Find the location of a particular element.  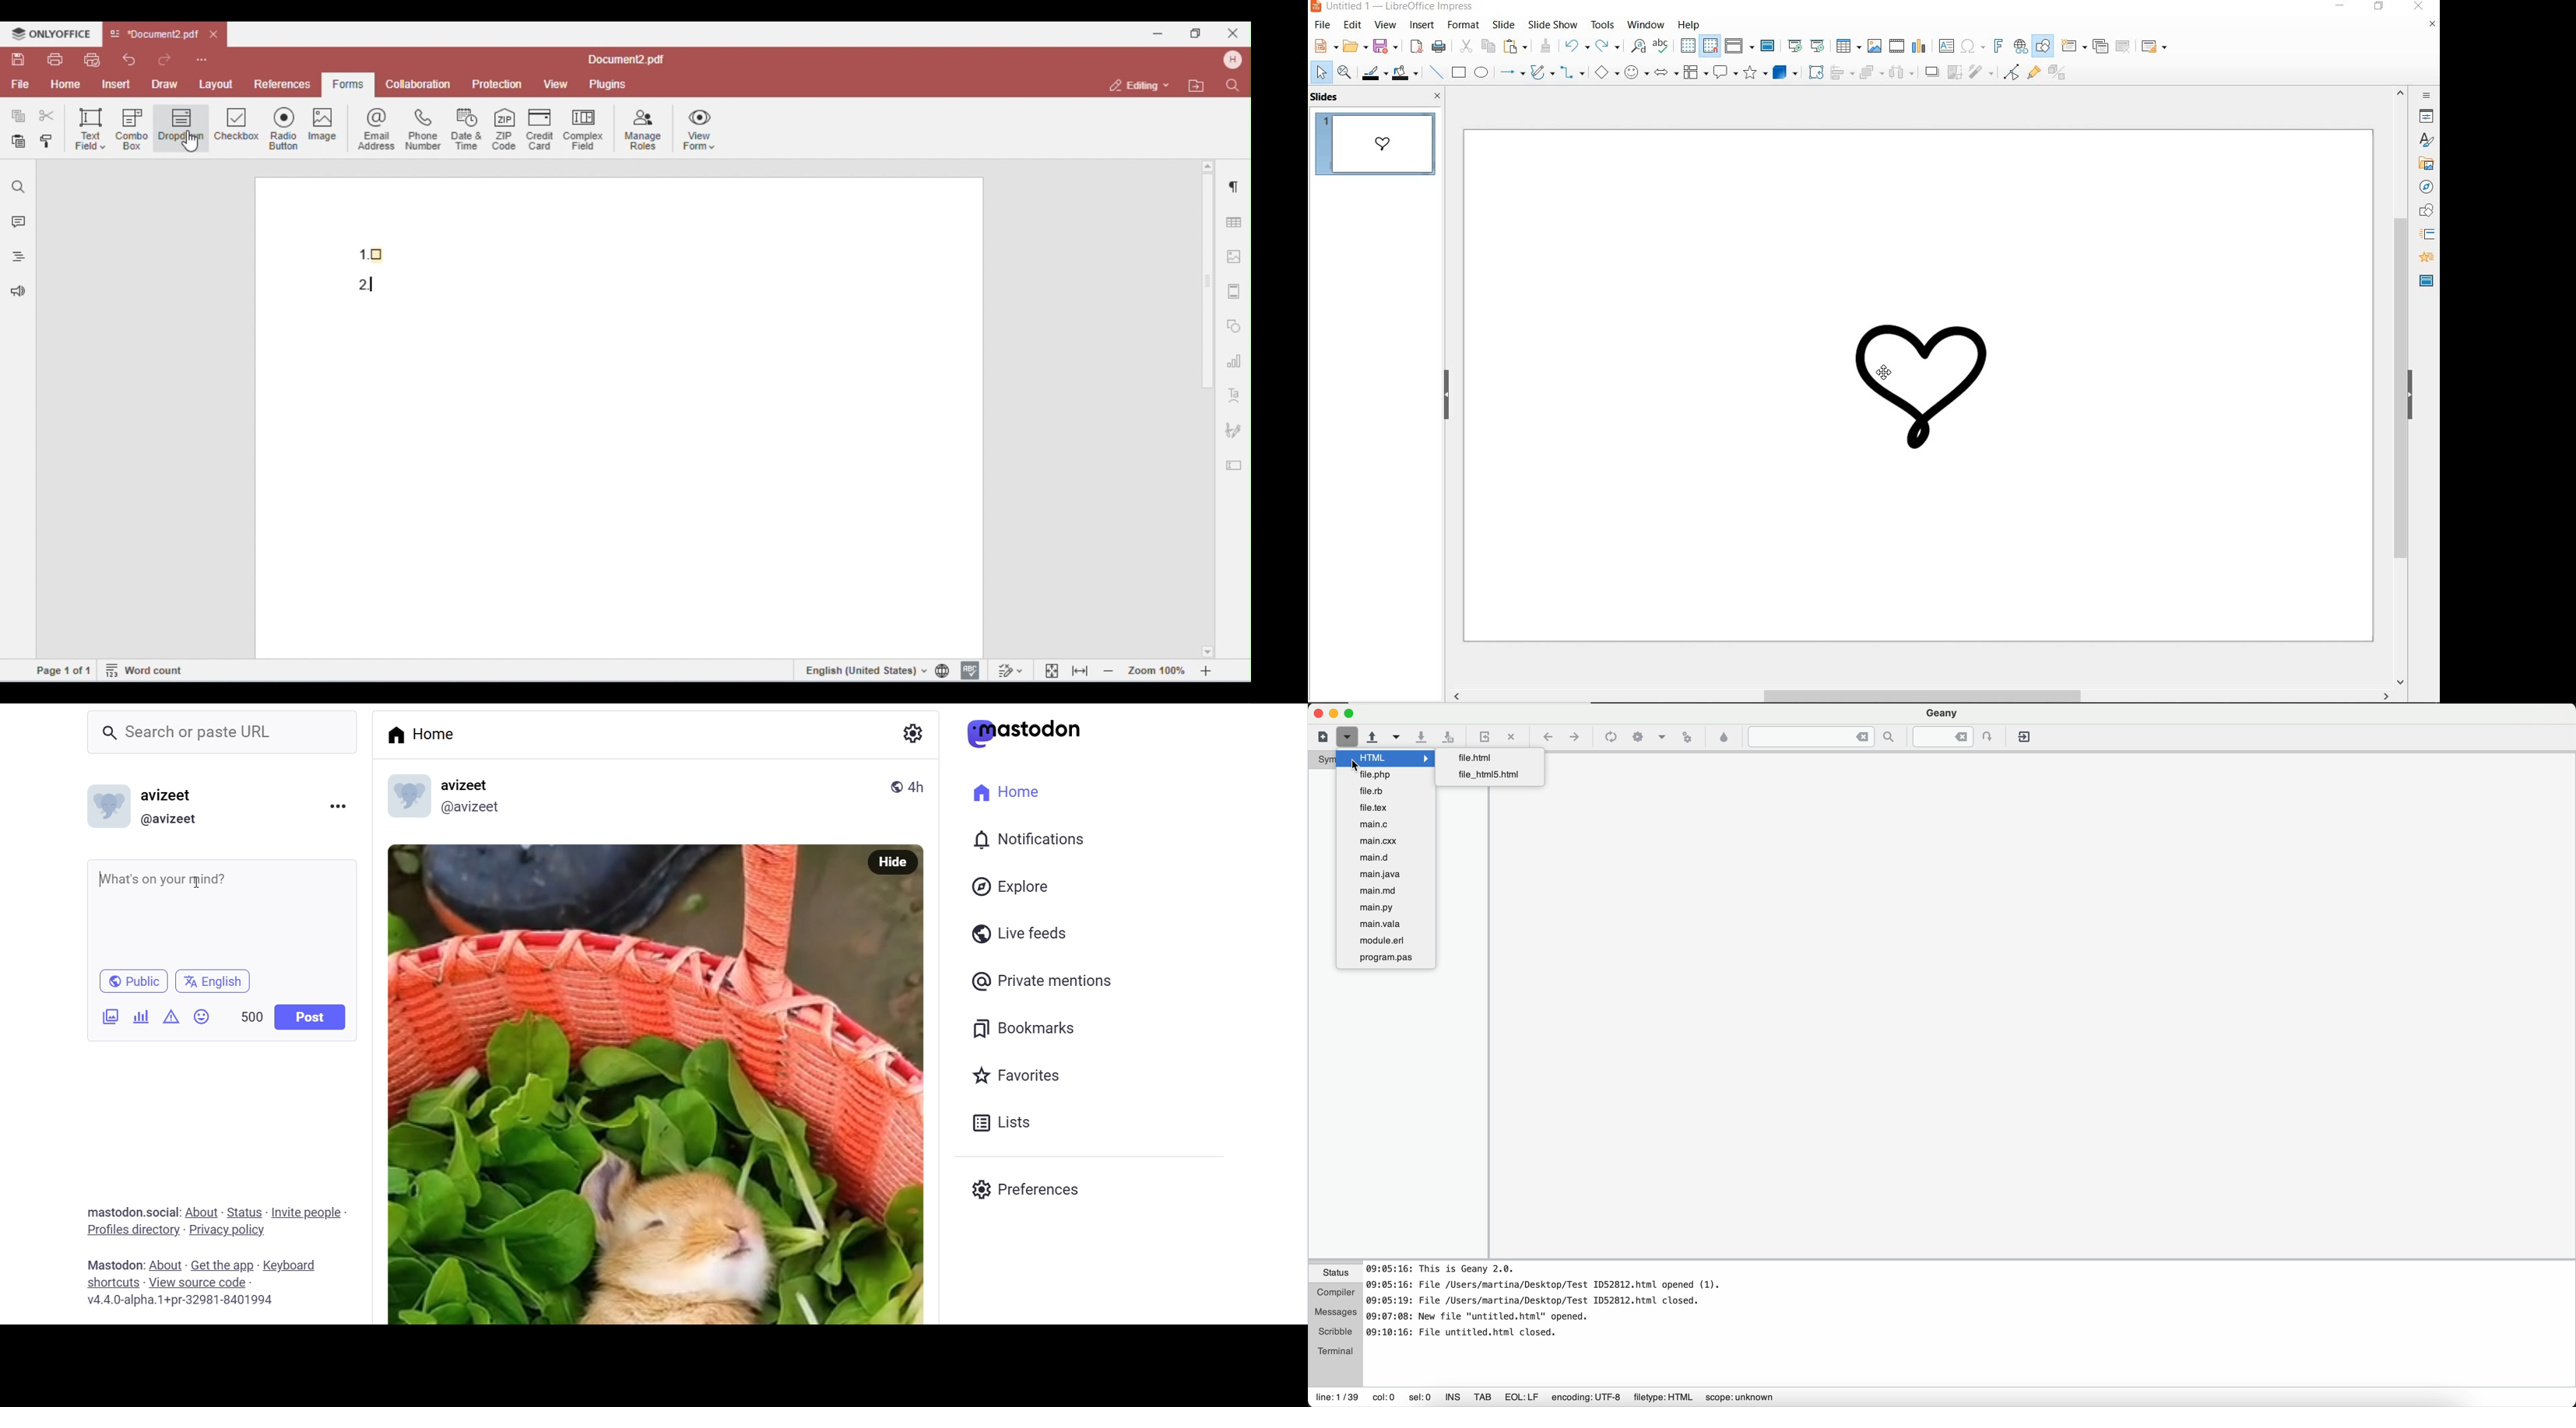

tools is located at coordinates (1603, 25).